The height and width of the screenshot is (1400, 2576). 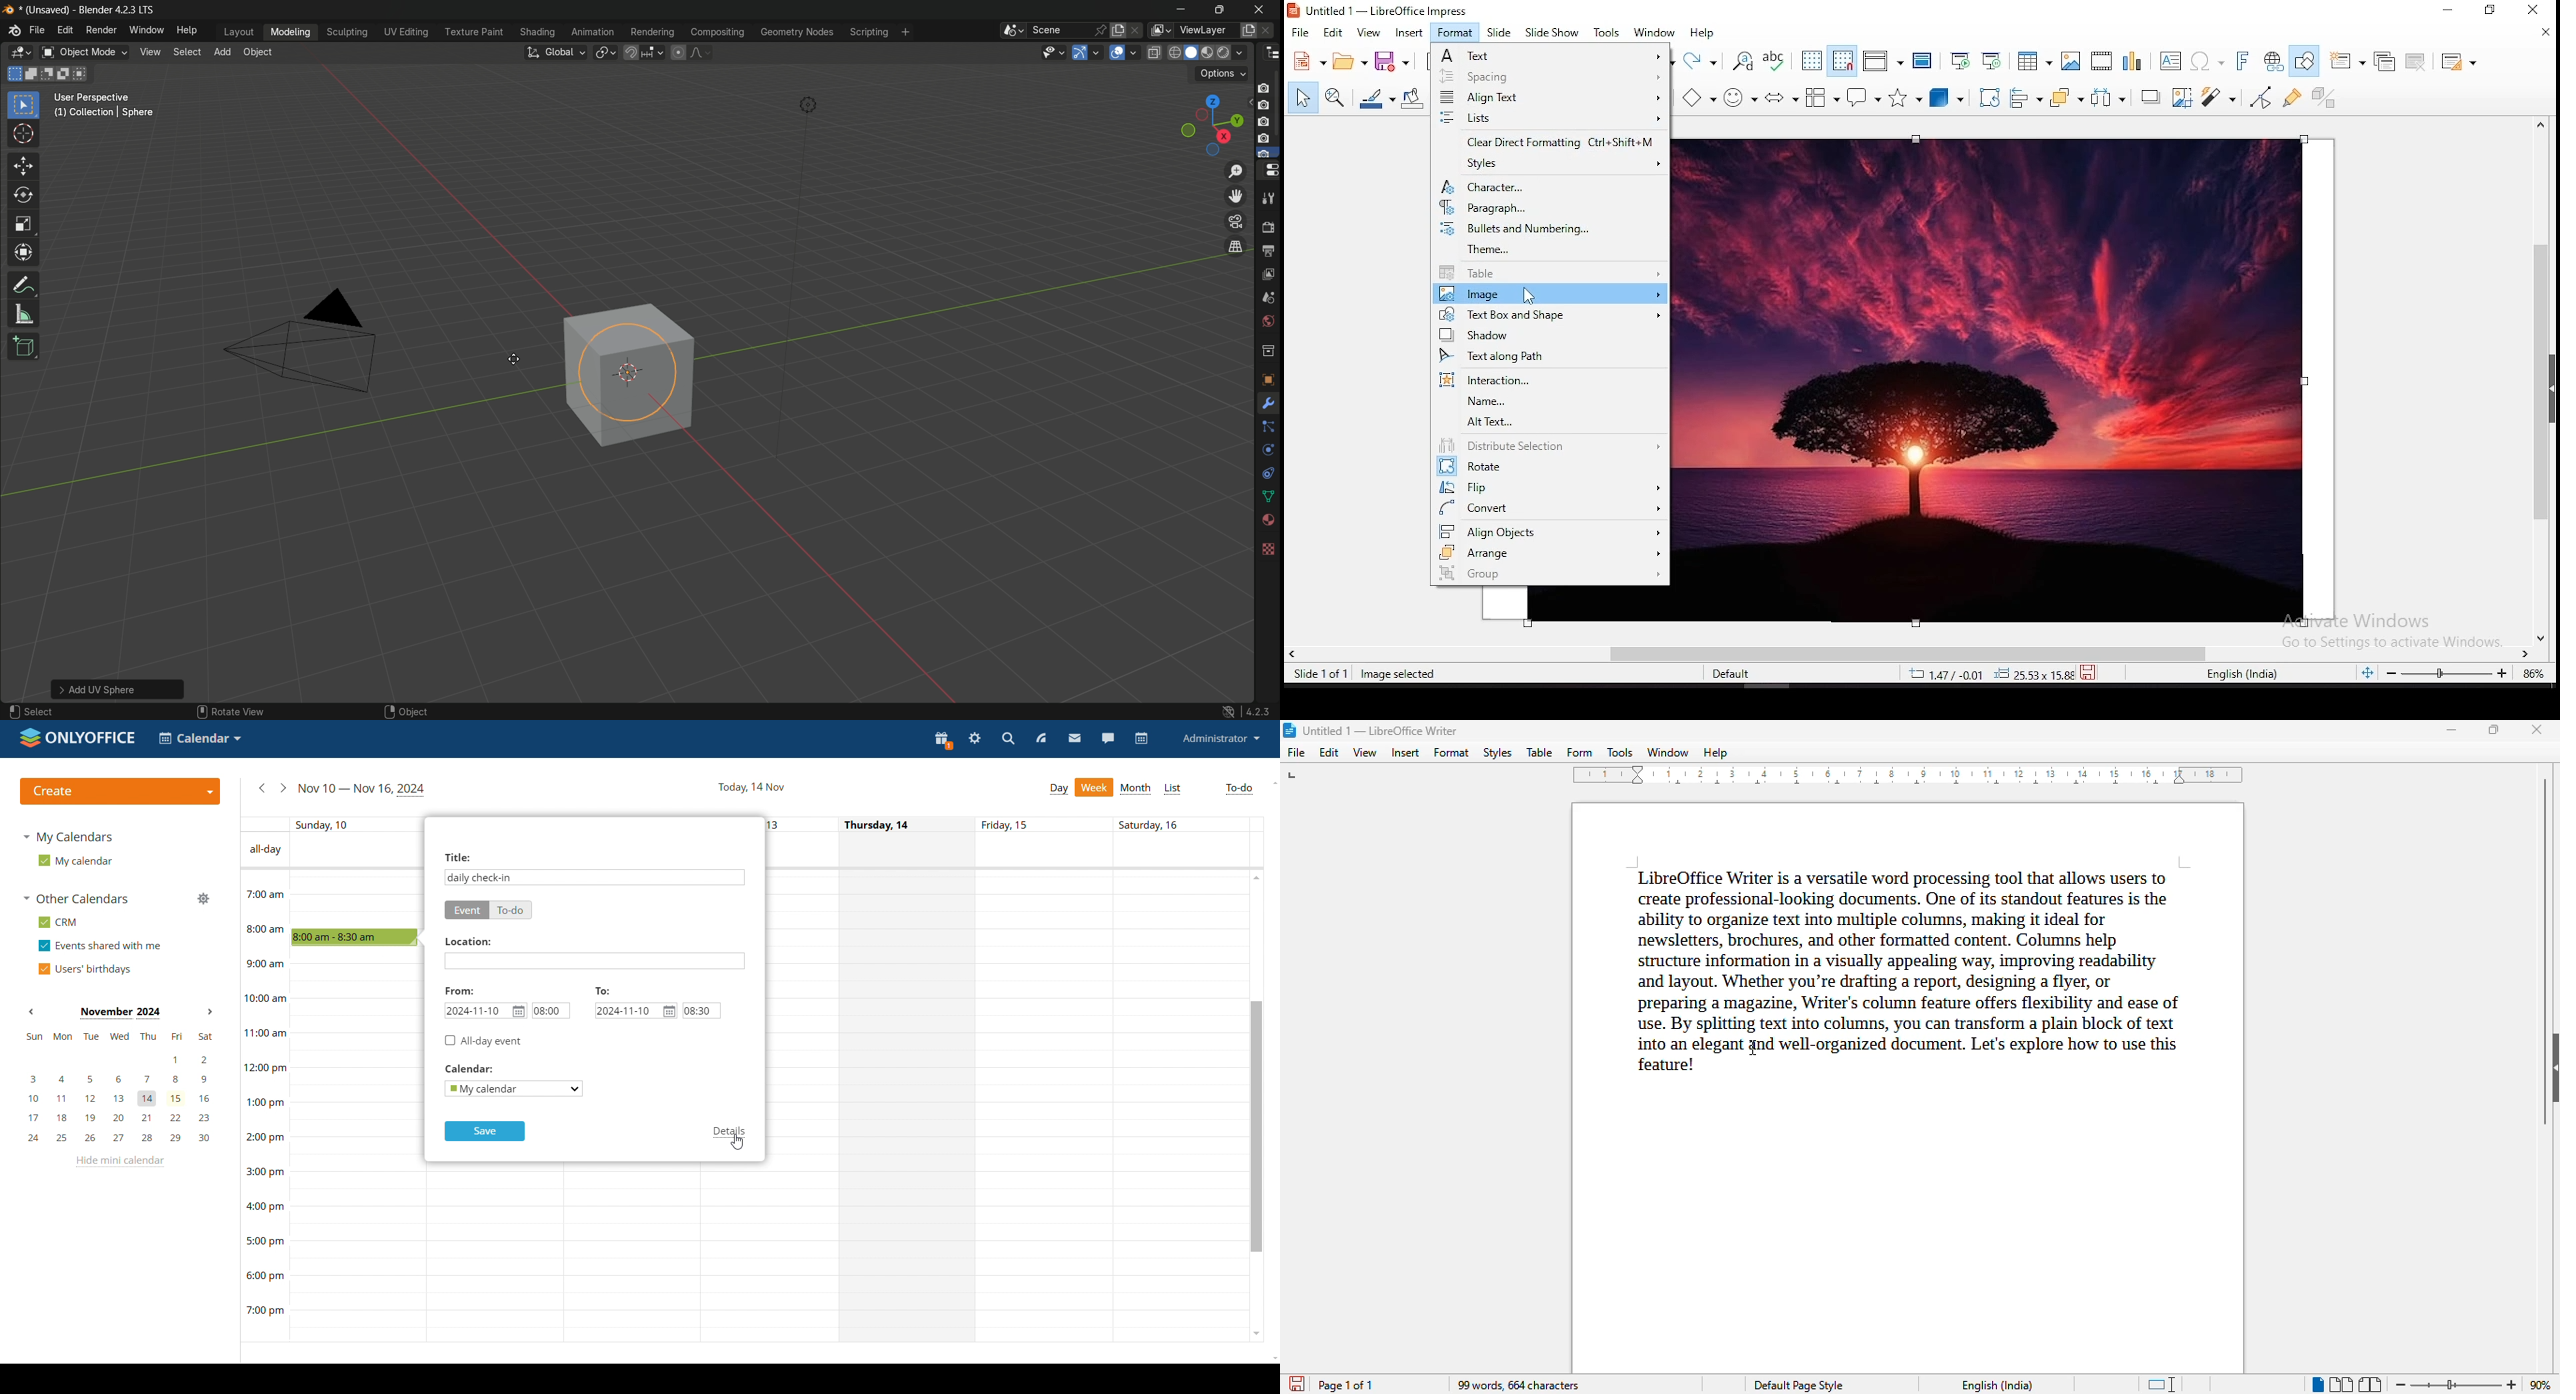 I want to click on 90% (current zoom level), so click(x=2544, y=1383).